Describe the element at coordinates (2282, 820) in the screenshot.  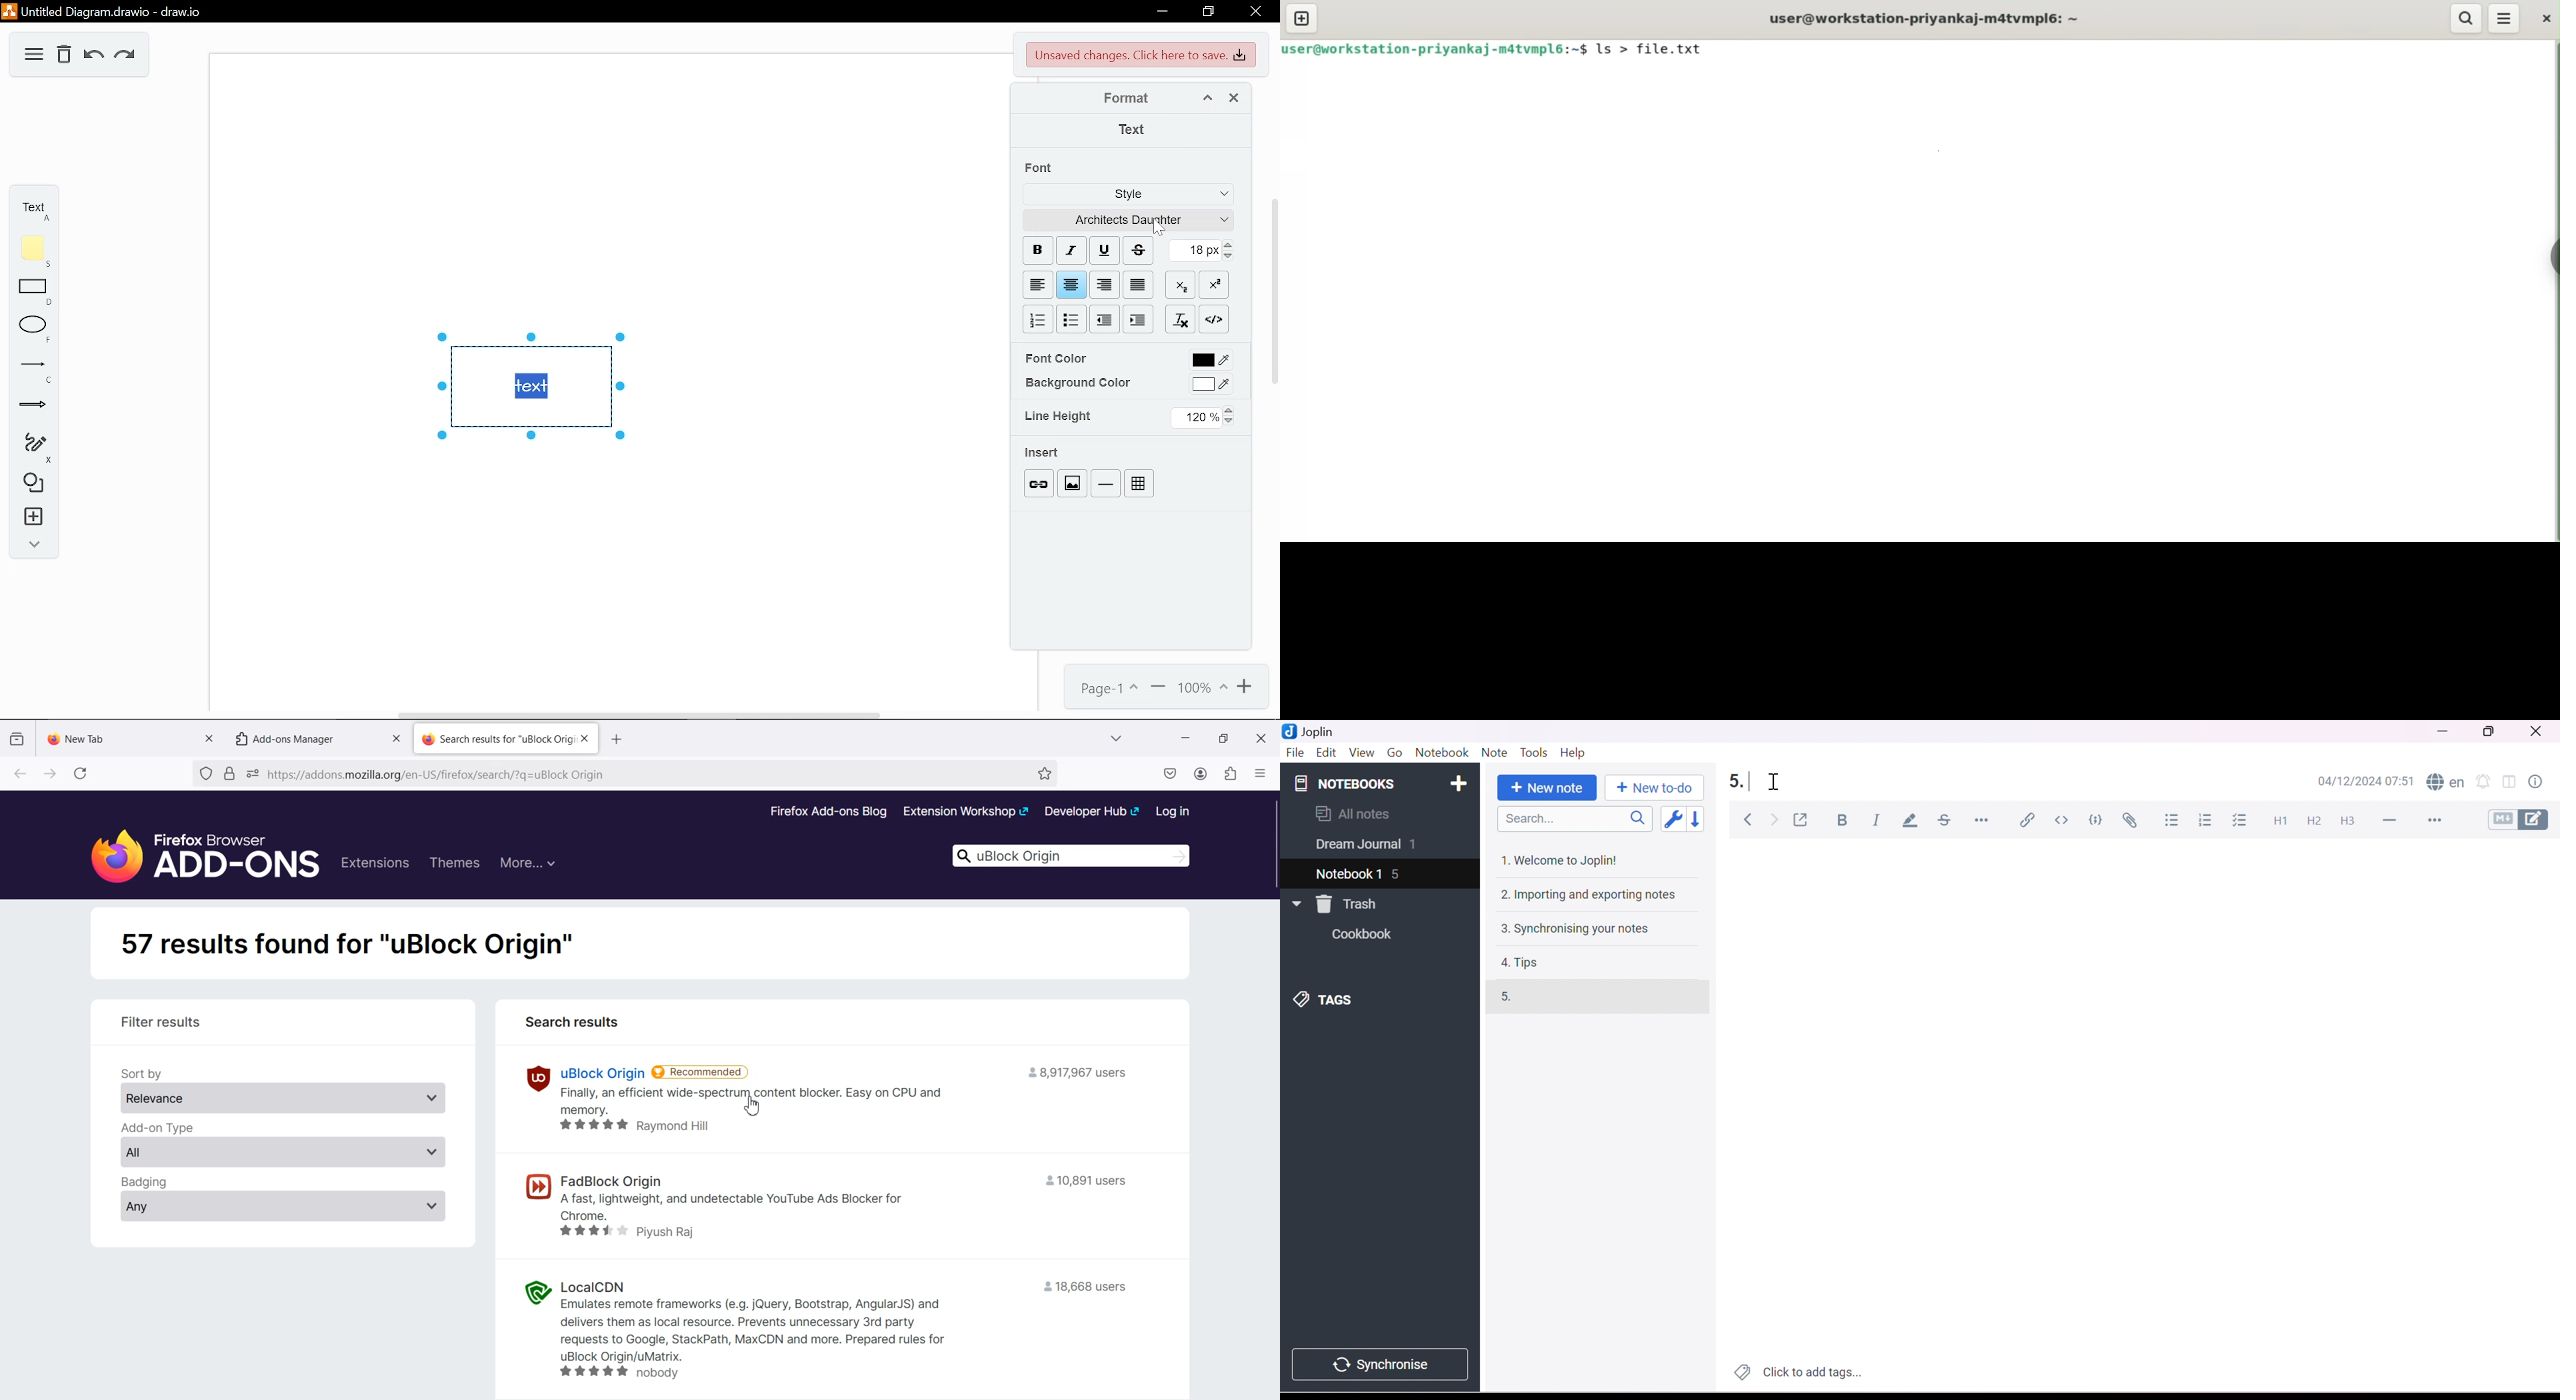
I see `Heading 1` at that location.